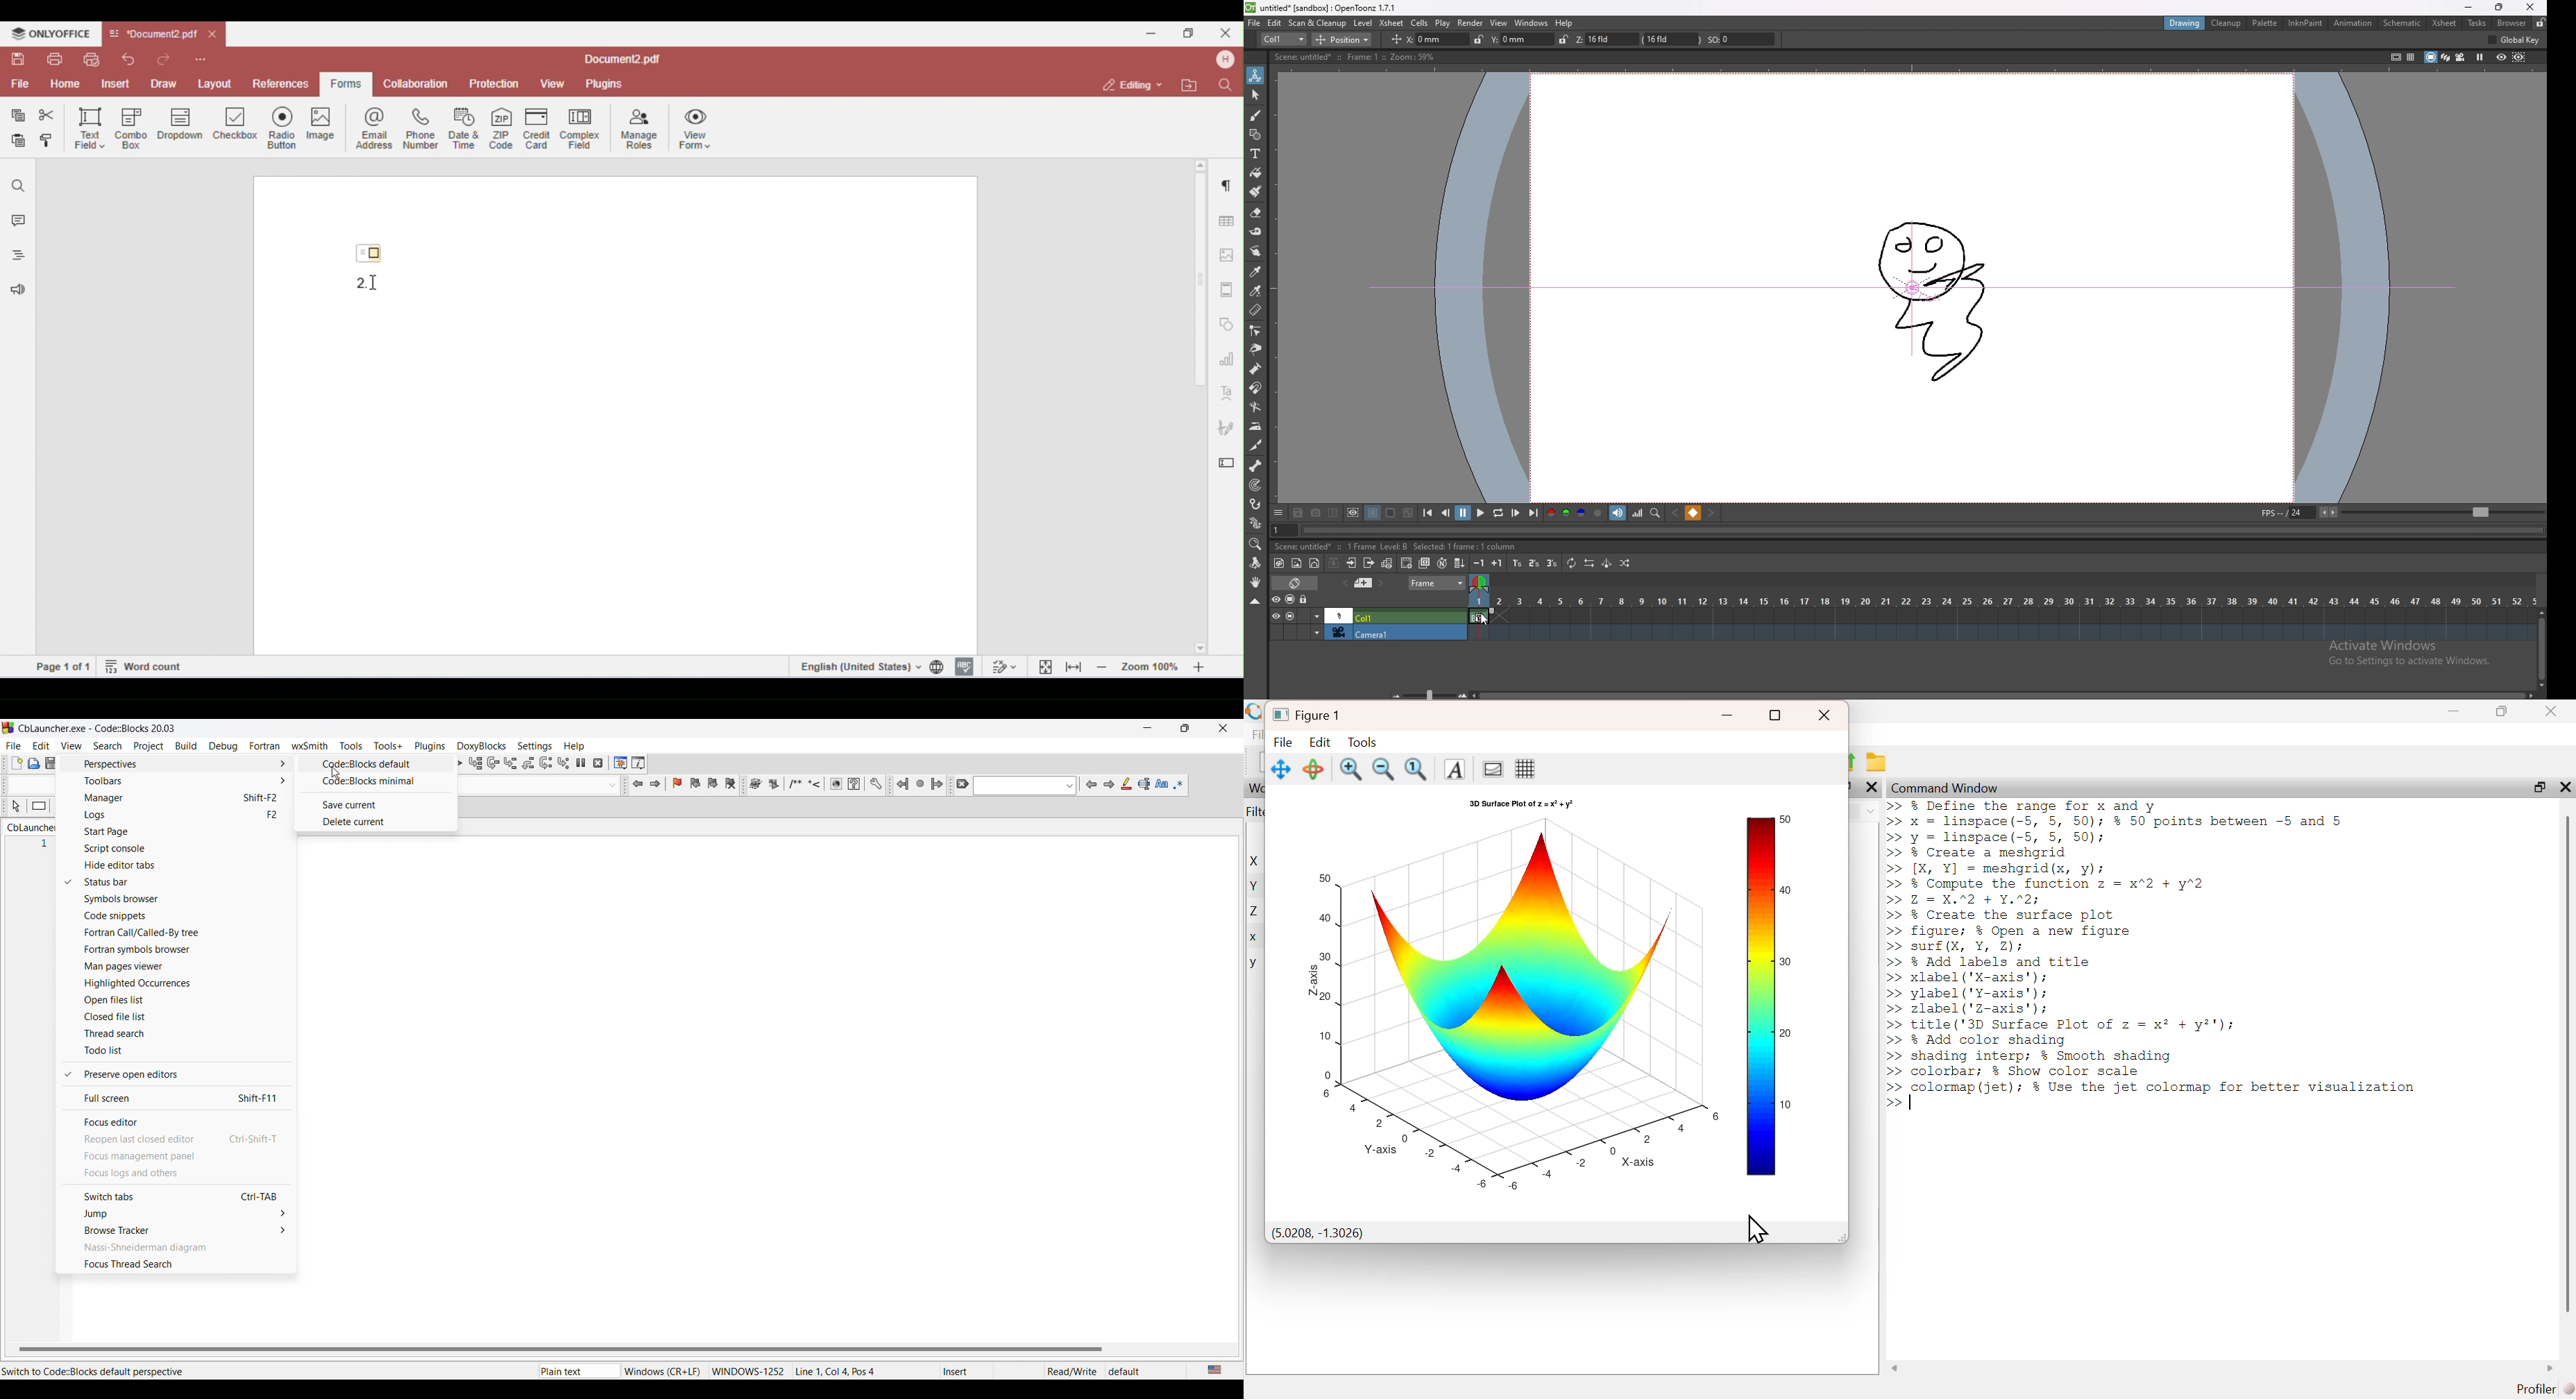 Image resolution: width=2576 pixels, height=1400 pixels. What do you see at coordinates (41, 745) in the screenshot?
I see `Edit menu` at bounding box center [41, 745].